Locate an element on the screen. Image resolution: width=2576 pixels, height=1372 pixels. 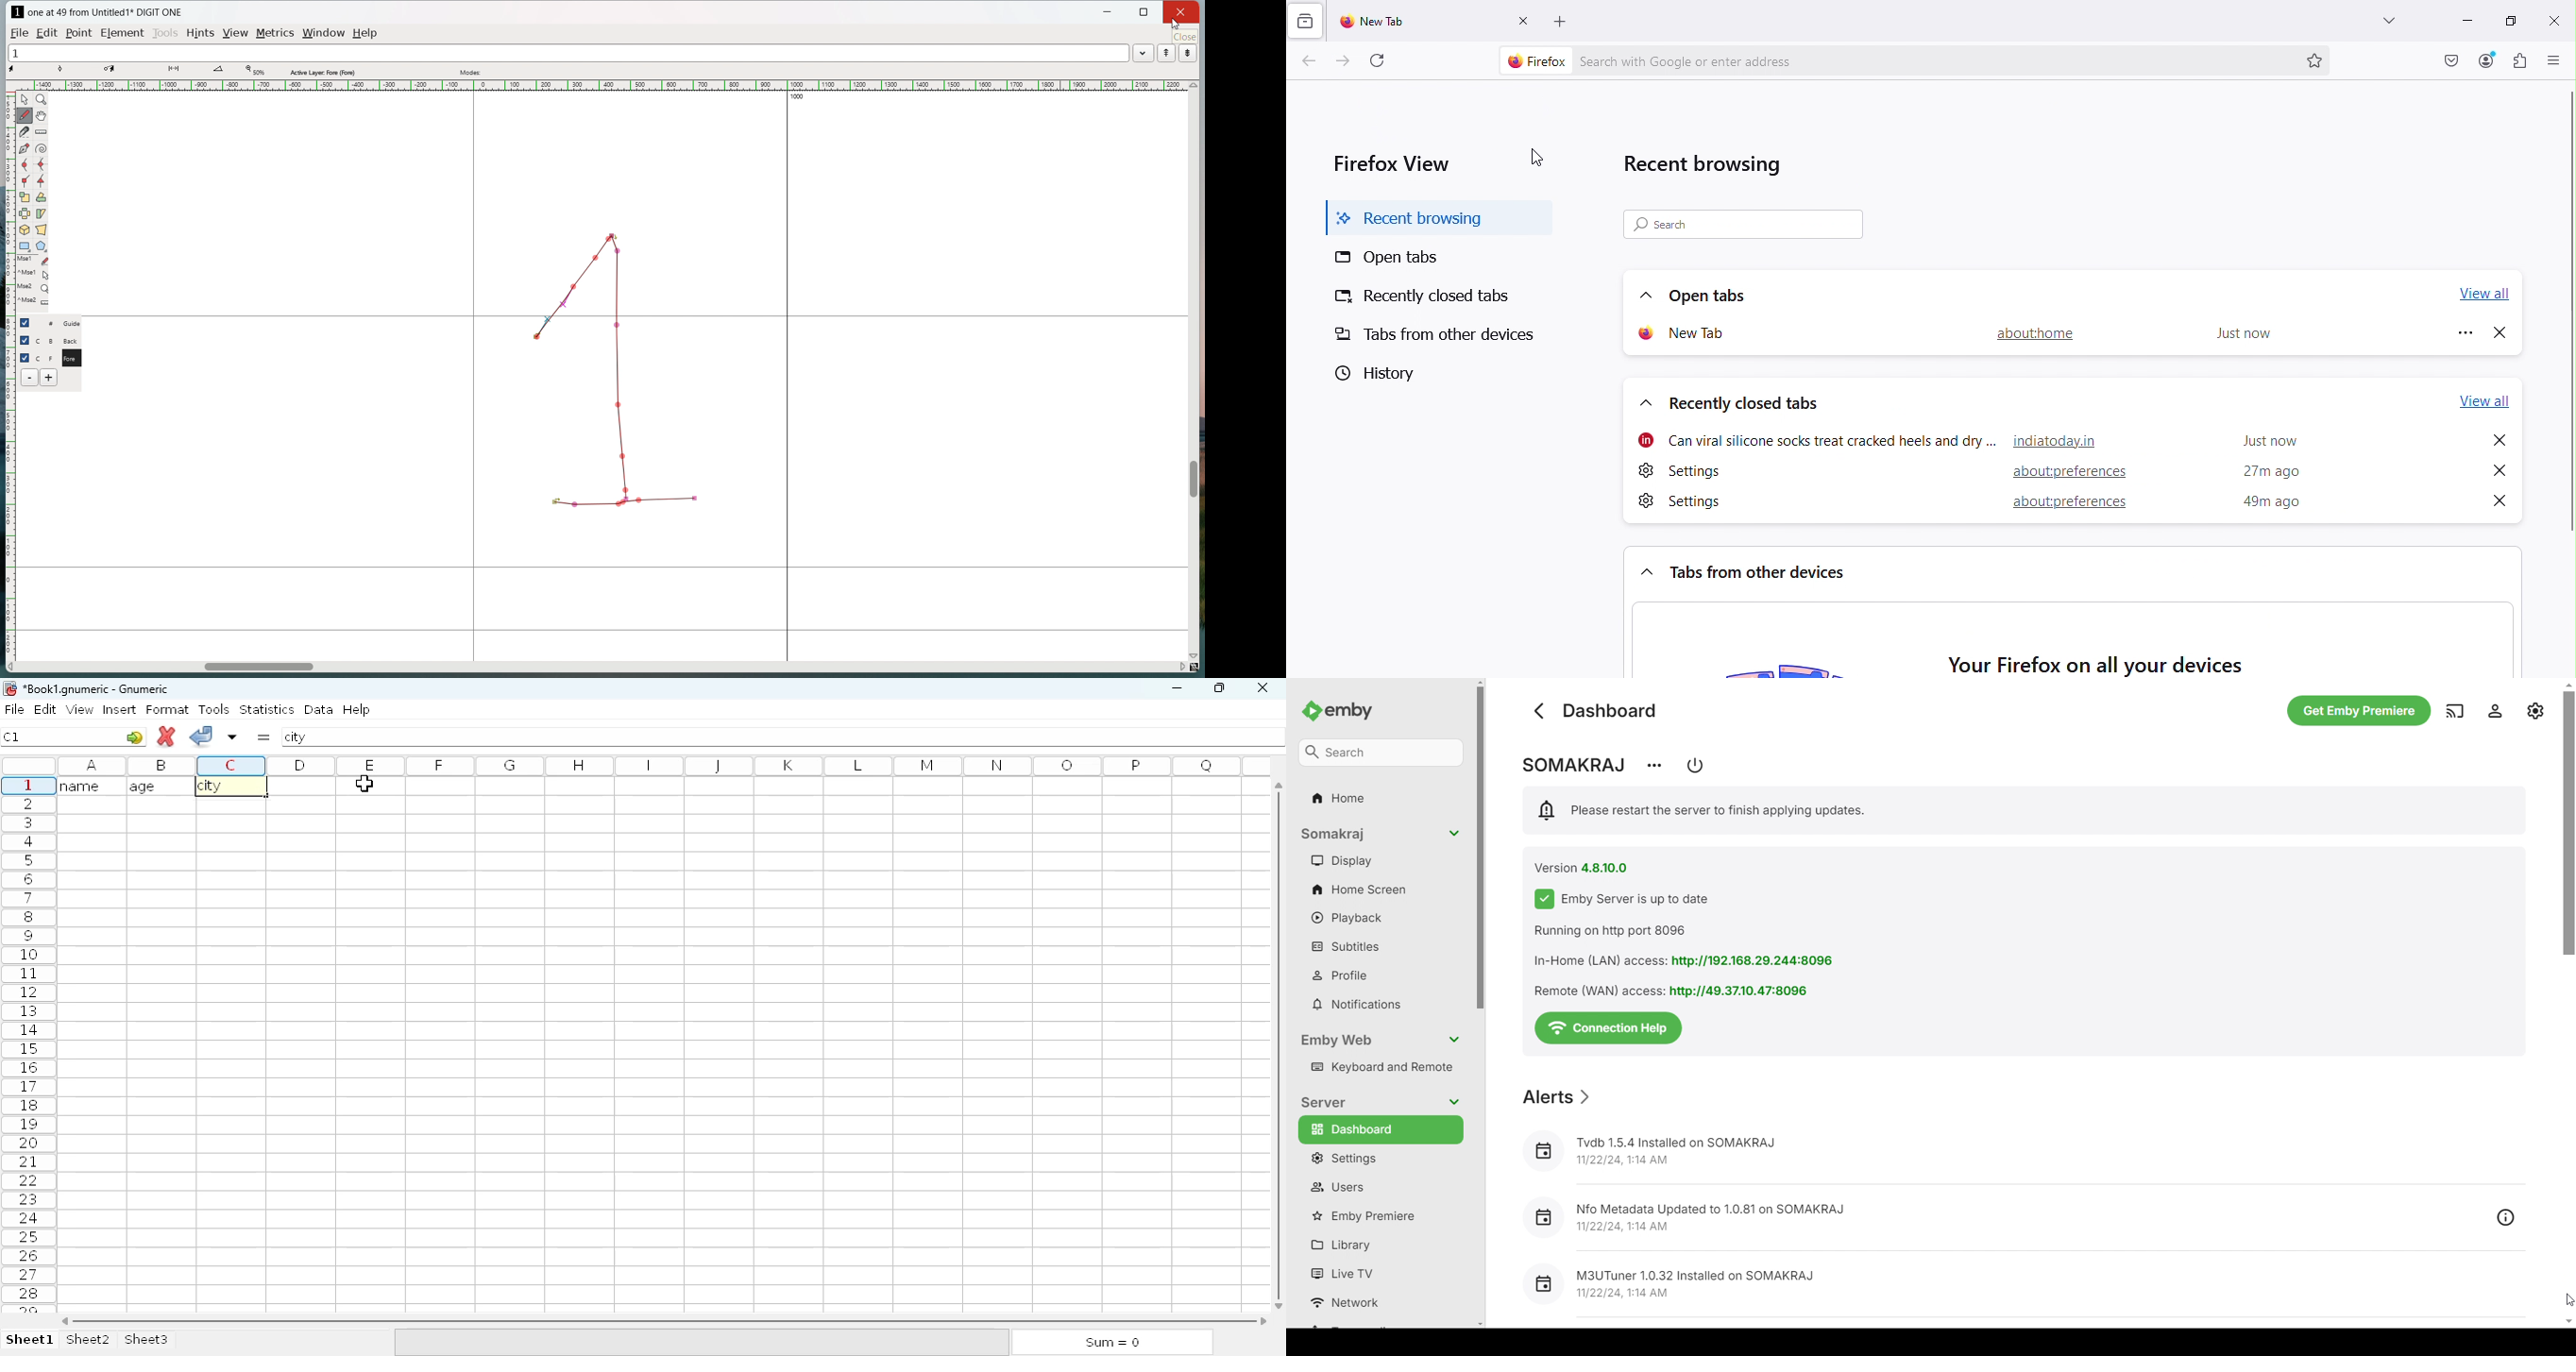
1000 is located at coordinates (803, 98).